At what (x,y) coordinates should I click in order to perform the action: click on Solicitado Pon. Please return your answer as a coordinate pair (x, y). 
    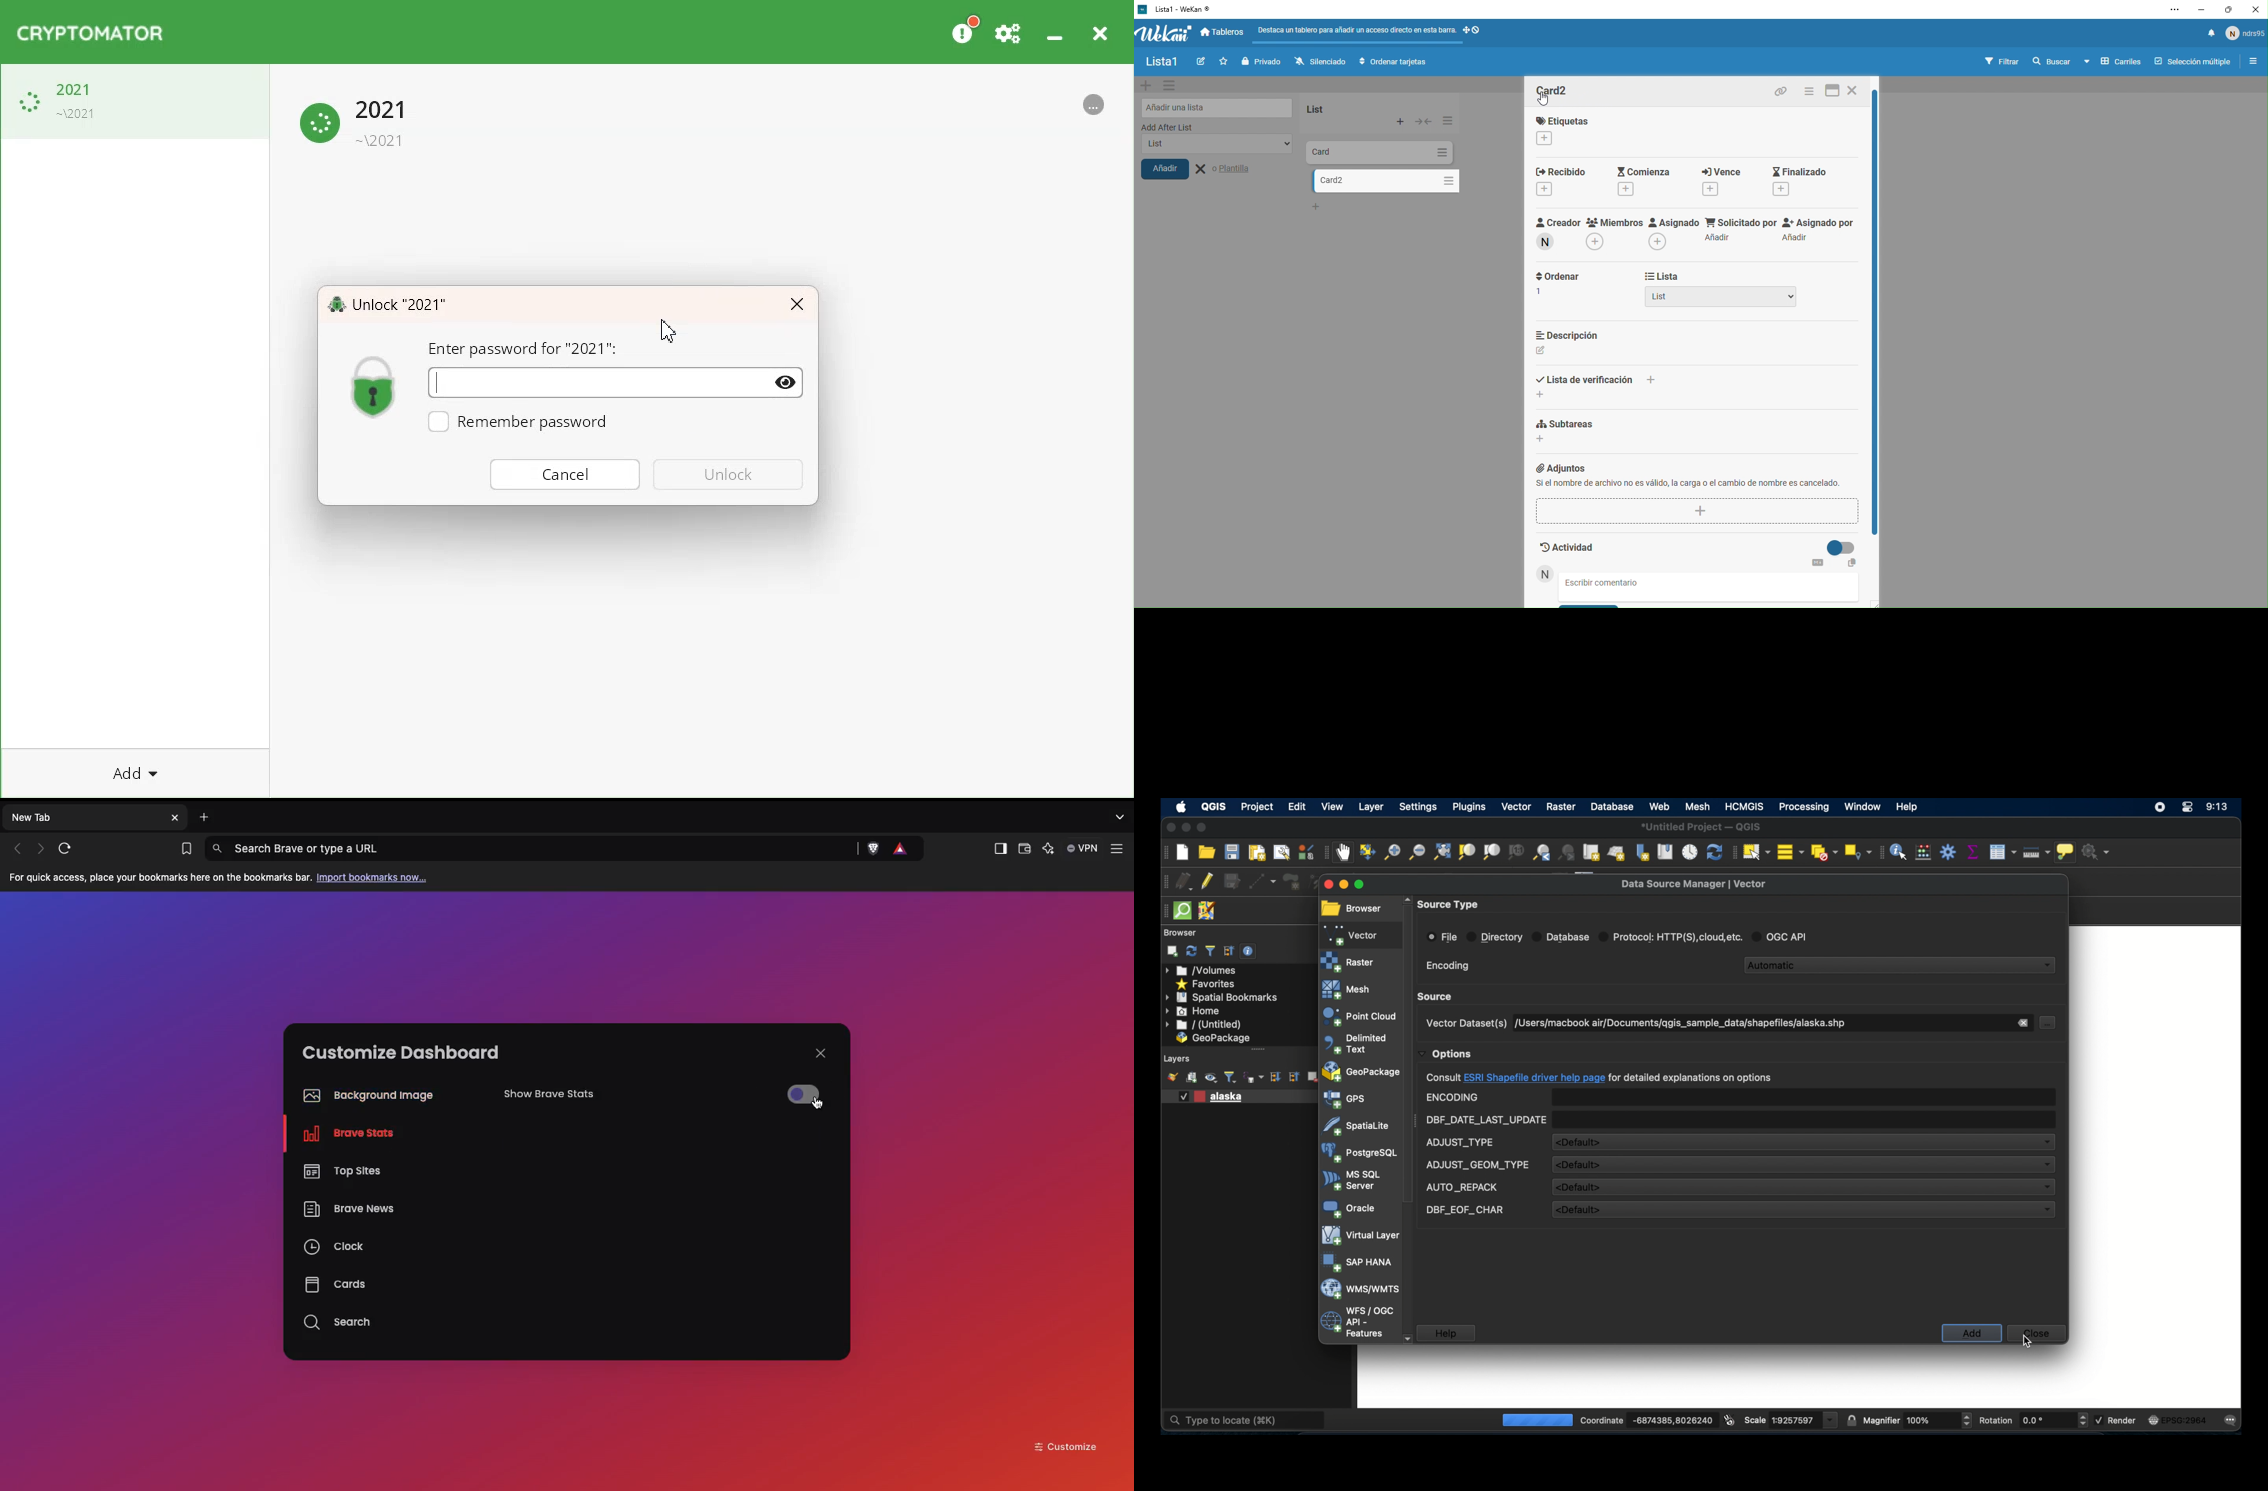
    Looking at the image, I should click on (1740, 232).